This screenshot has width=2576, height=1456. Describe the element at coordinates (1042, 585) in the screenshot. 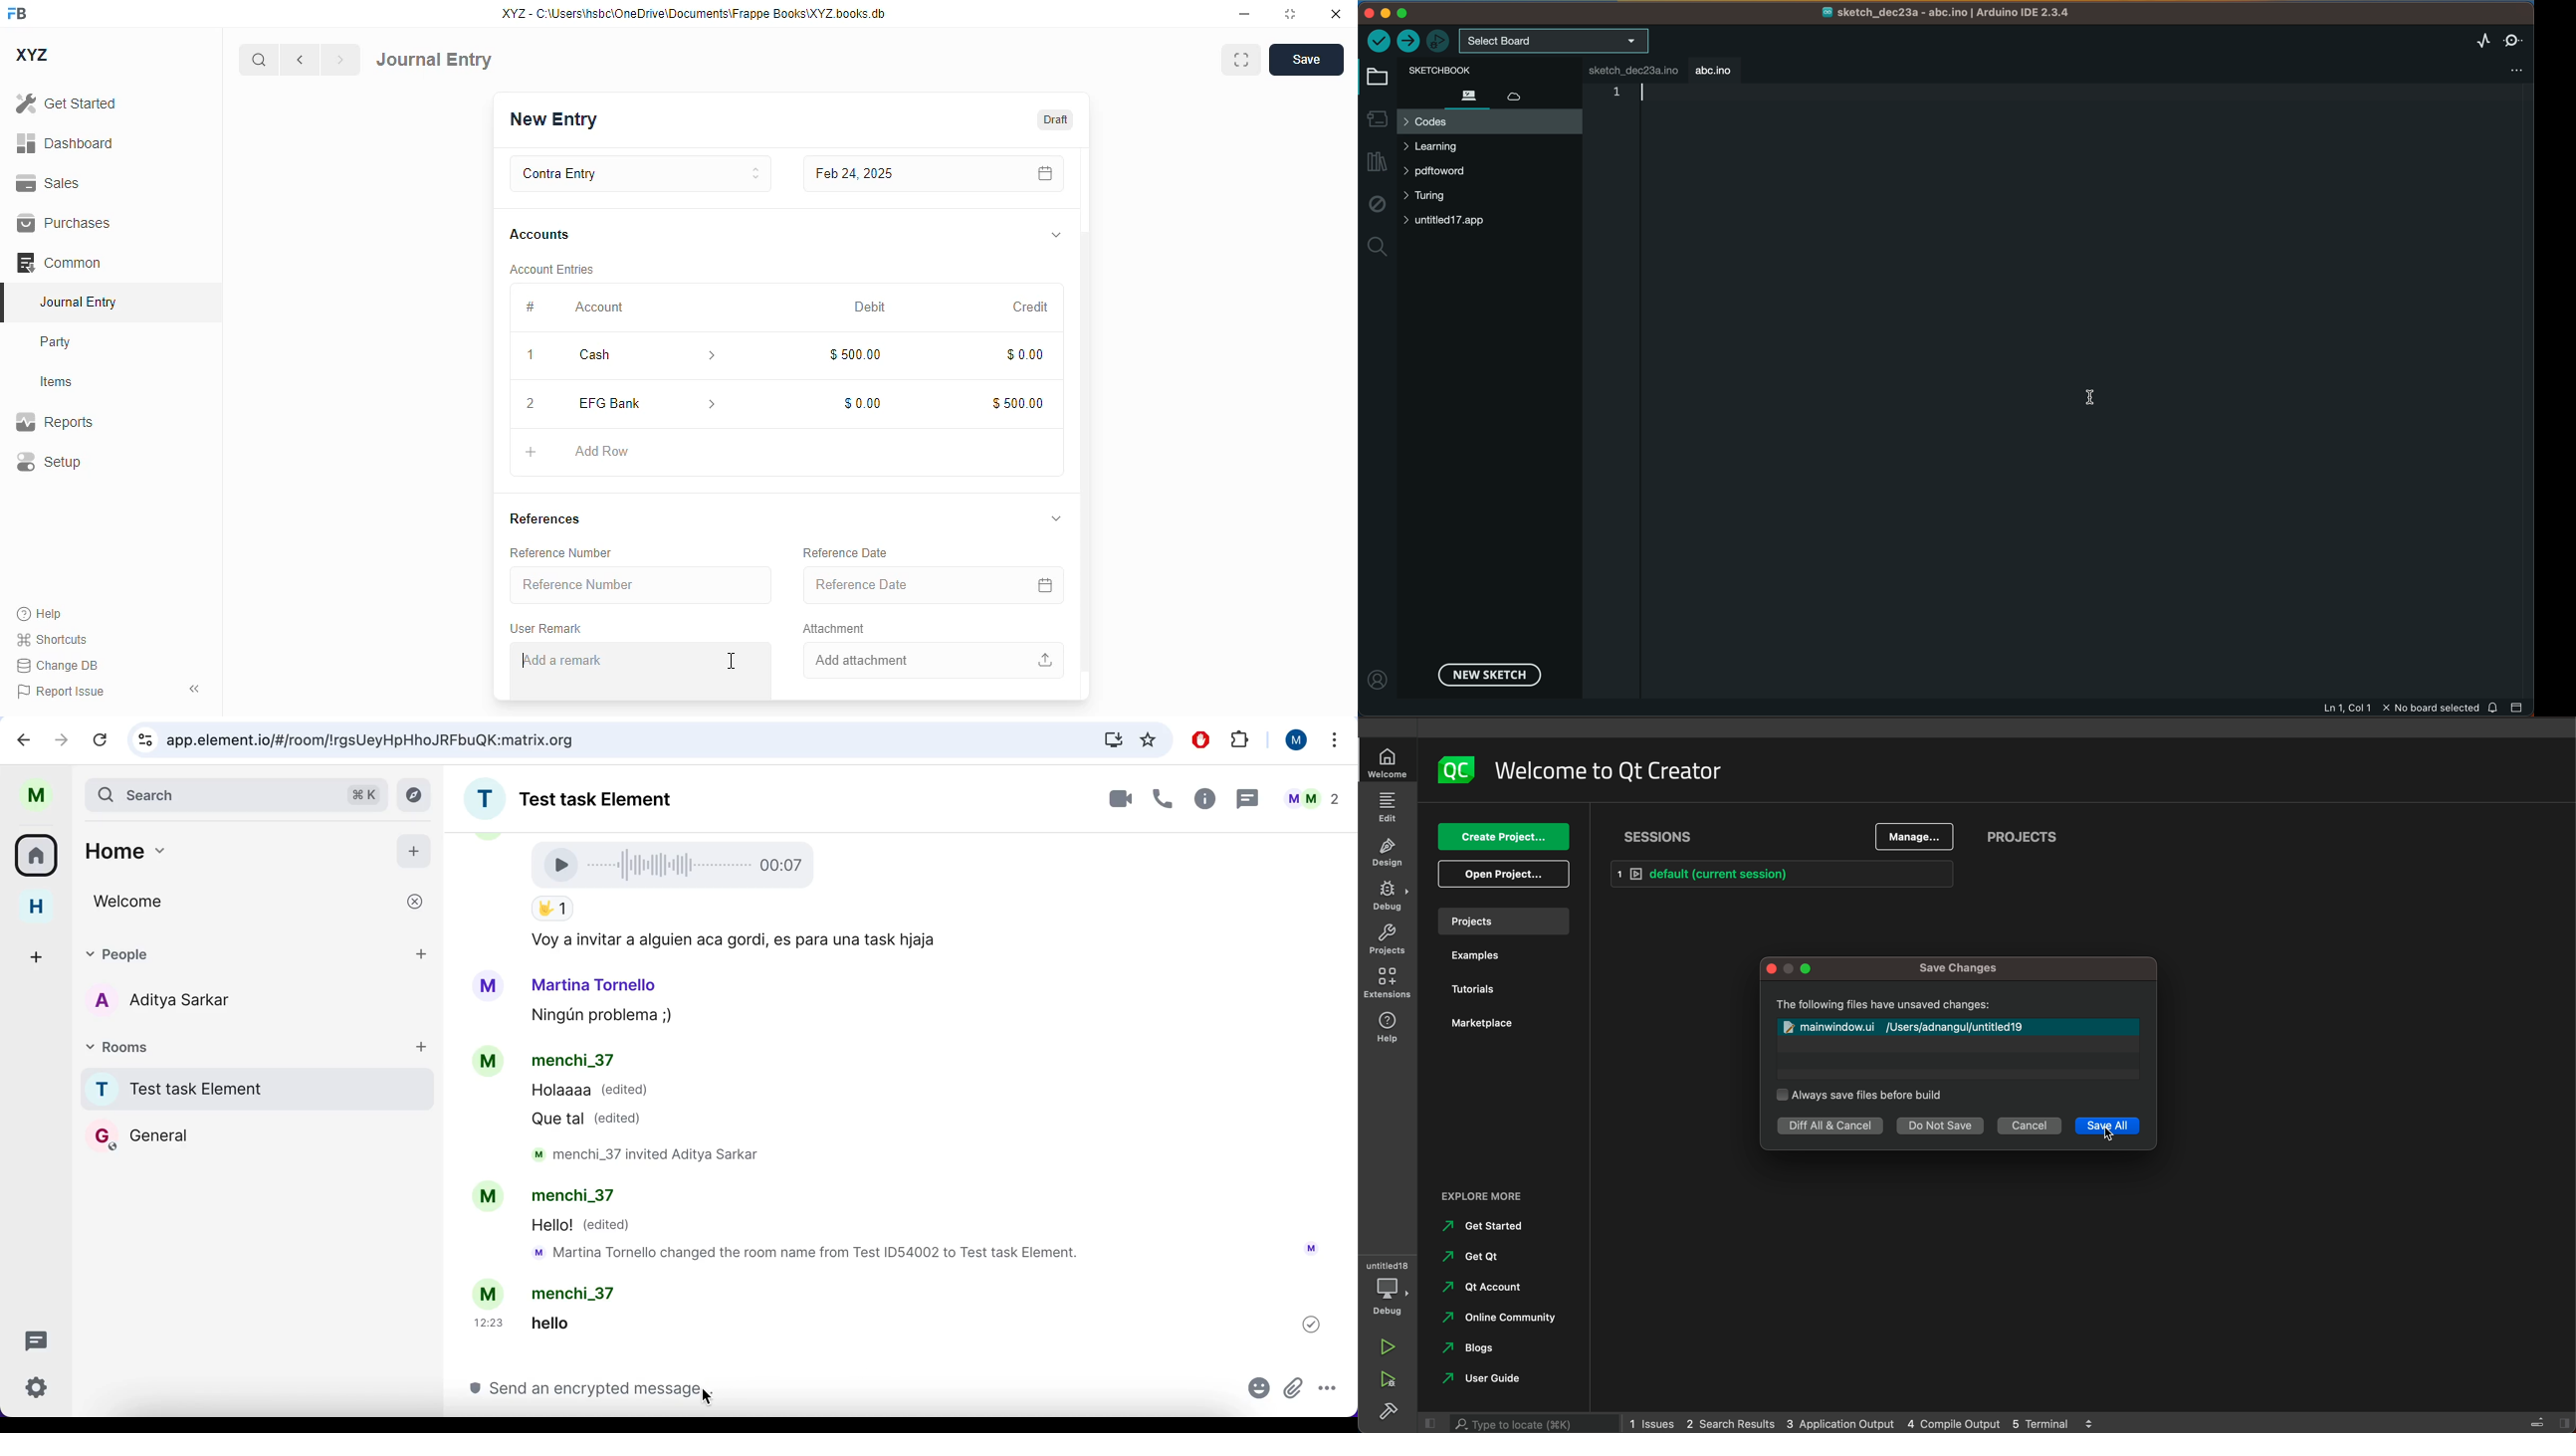

I see `calendar icon` at that location.